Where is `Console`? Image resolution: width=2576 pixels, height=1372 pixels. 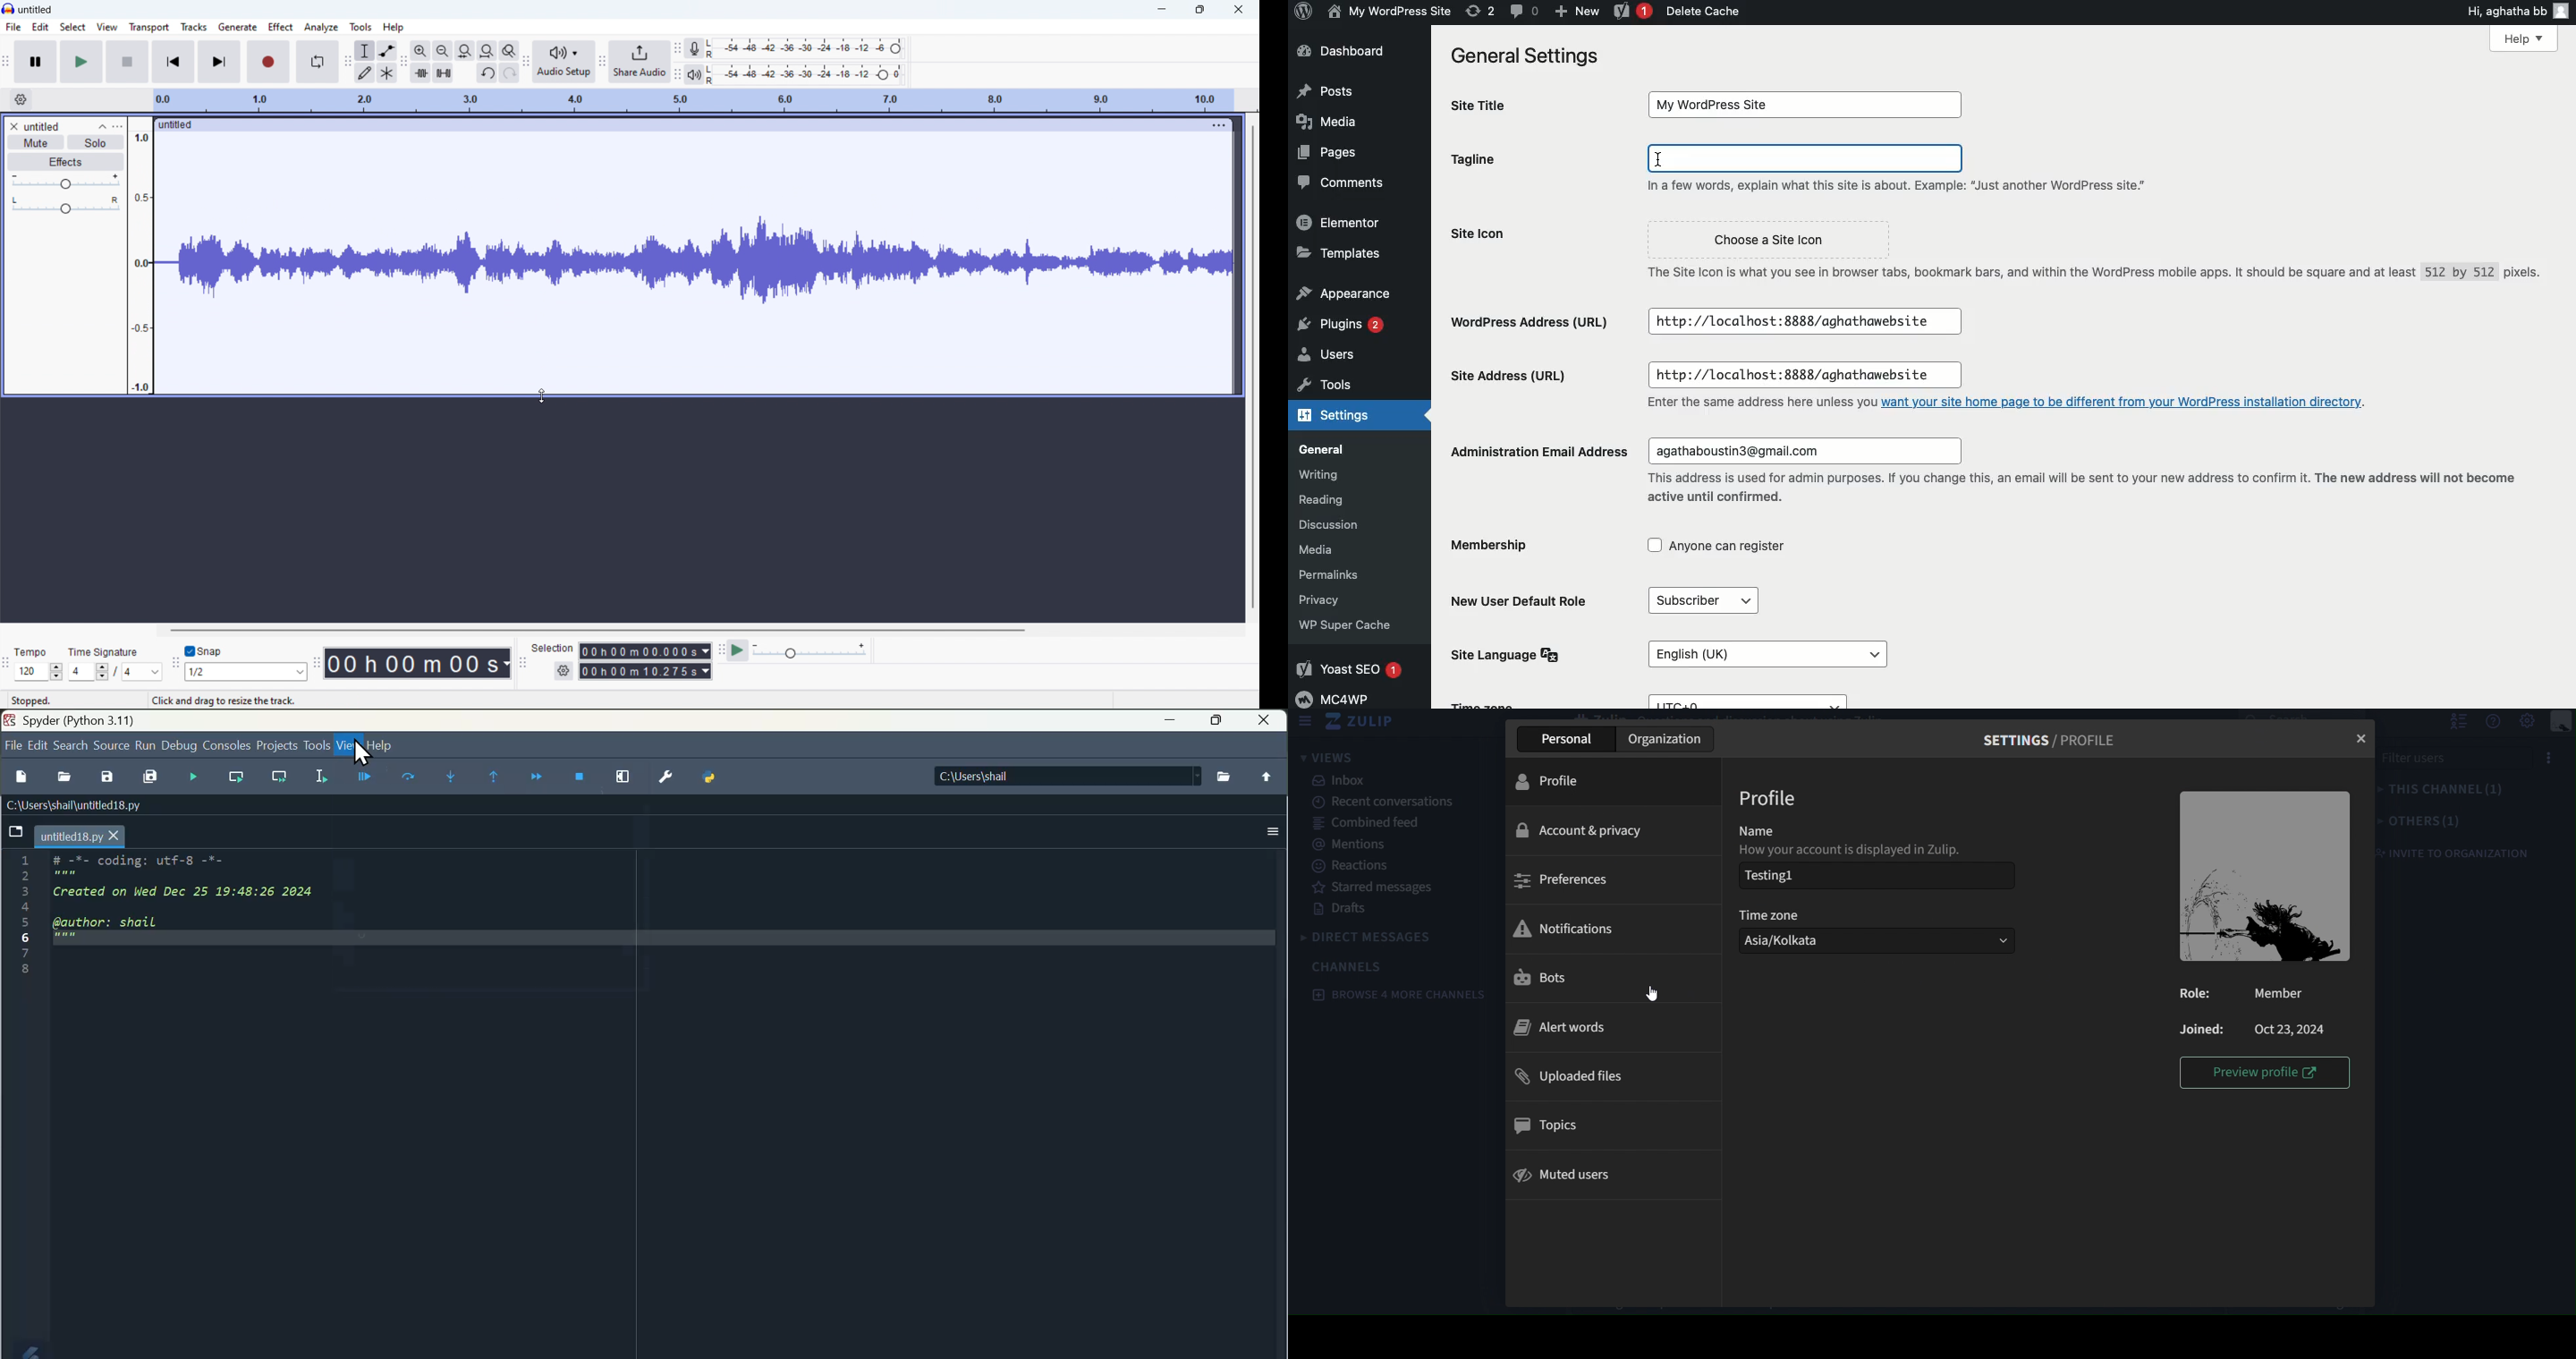 Console is located at coordinates (226, 743).